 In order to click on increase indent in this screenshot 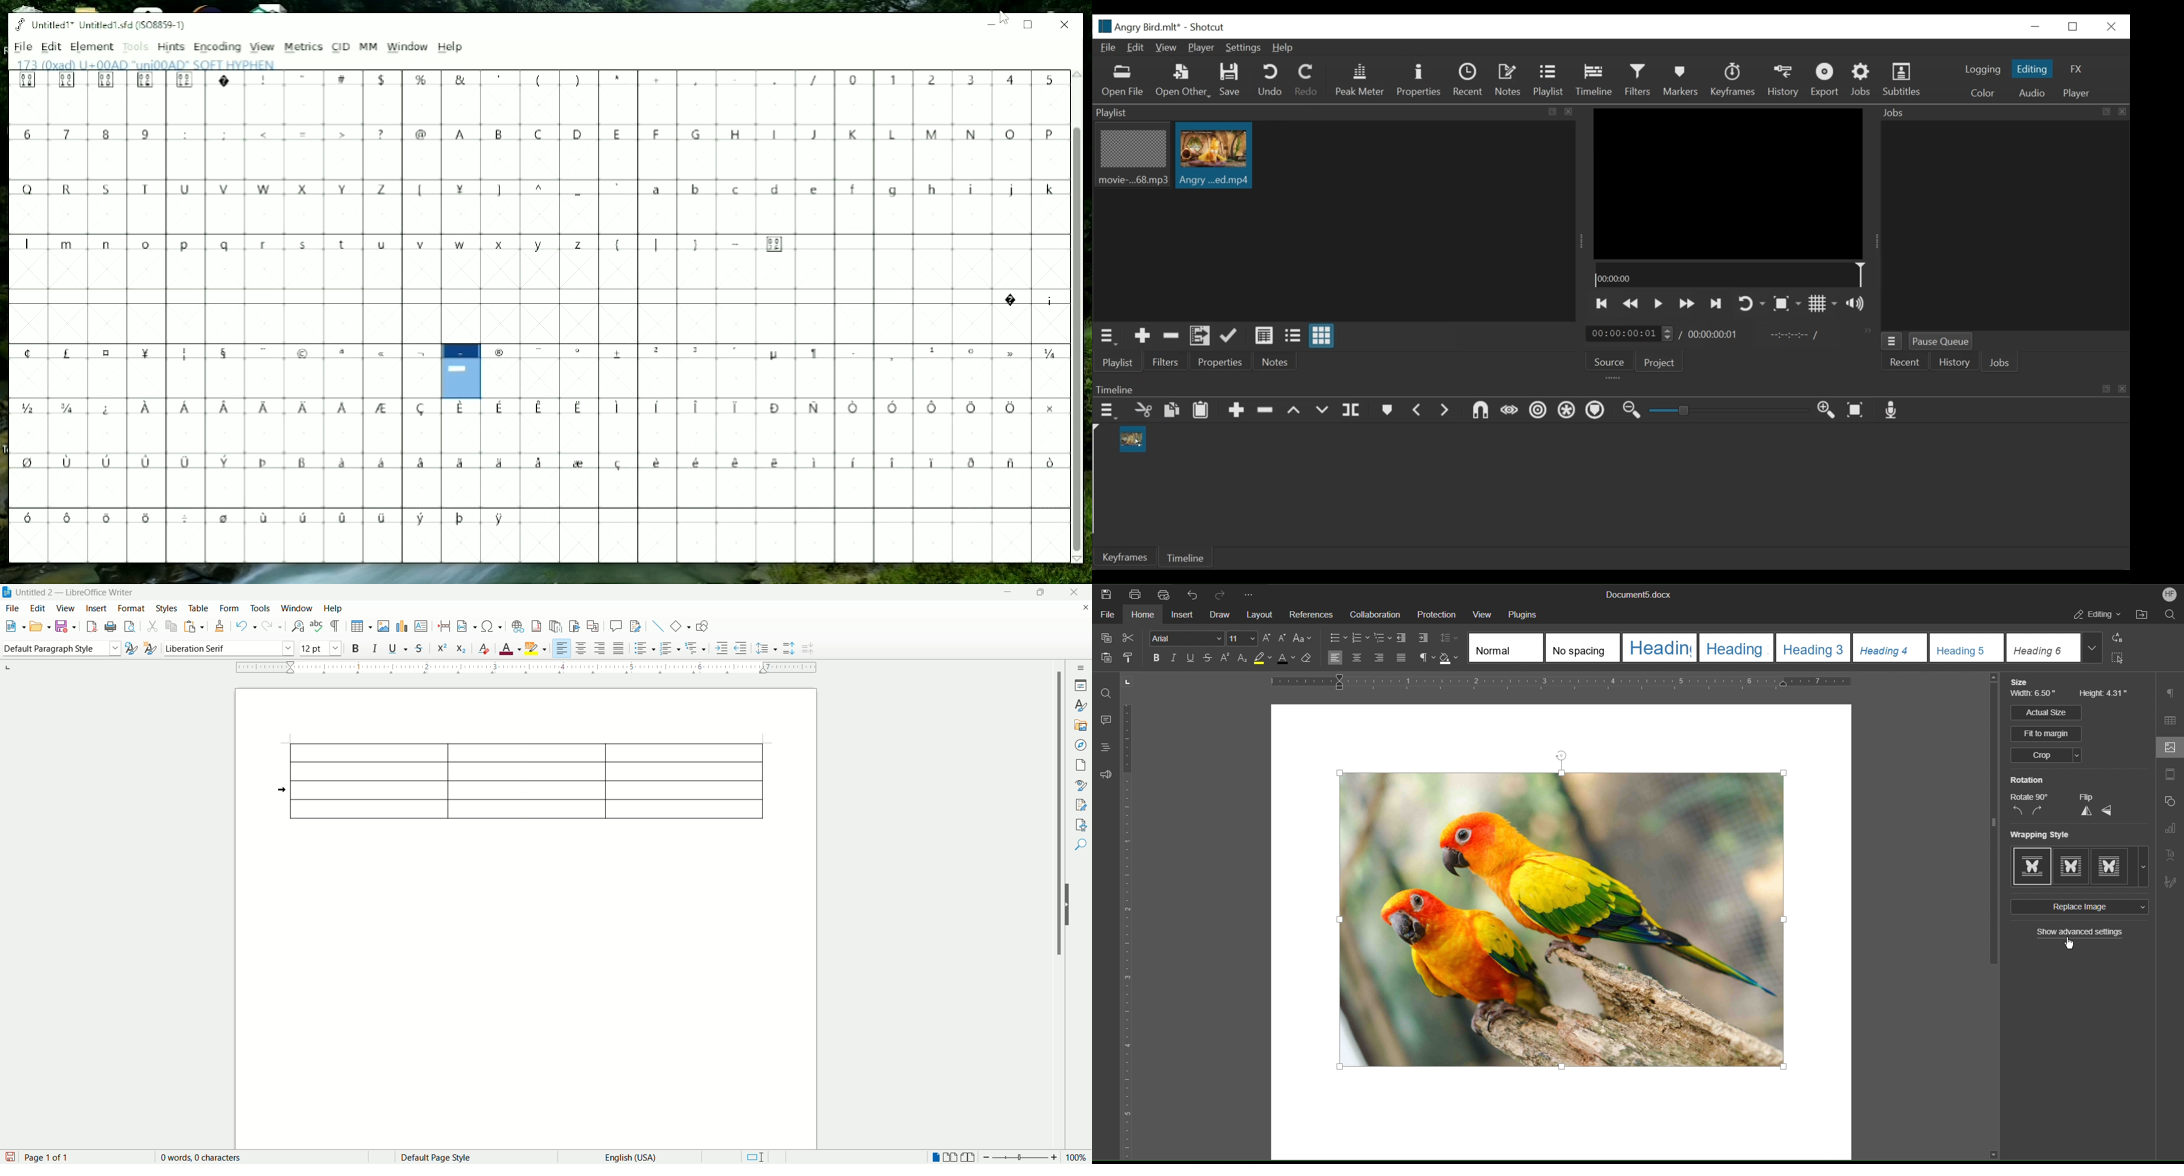, I will do `click(723, 648)`.